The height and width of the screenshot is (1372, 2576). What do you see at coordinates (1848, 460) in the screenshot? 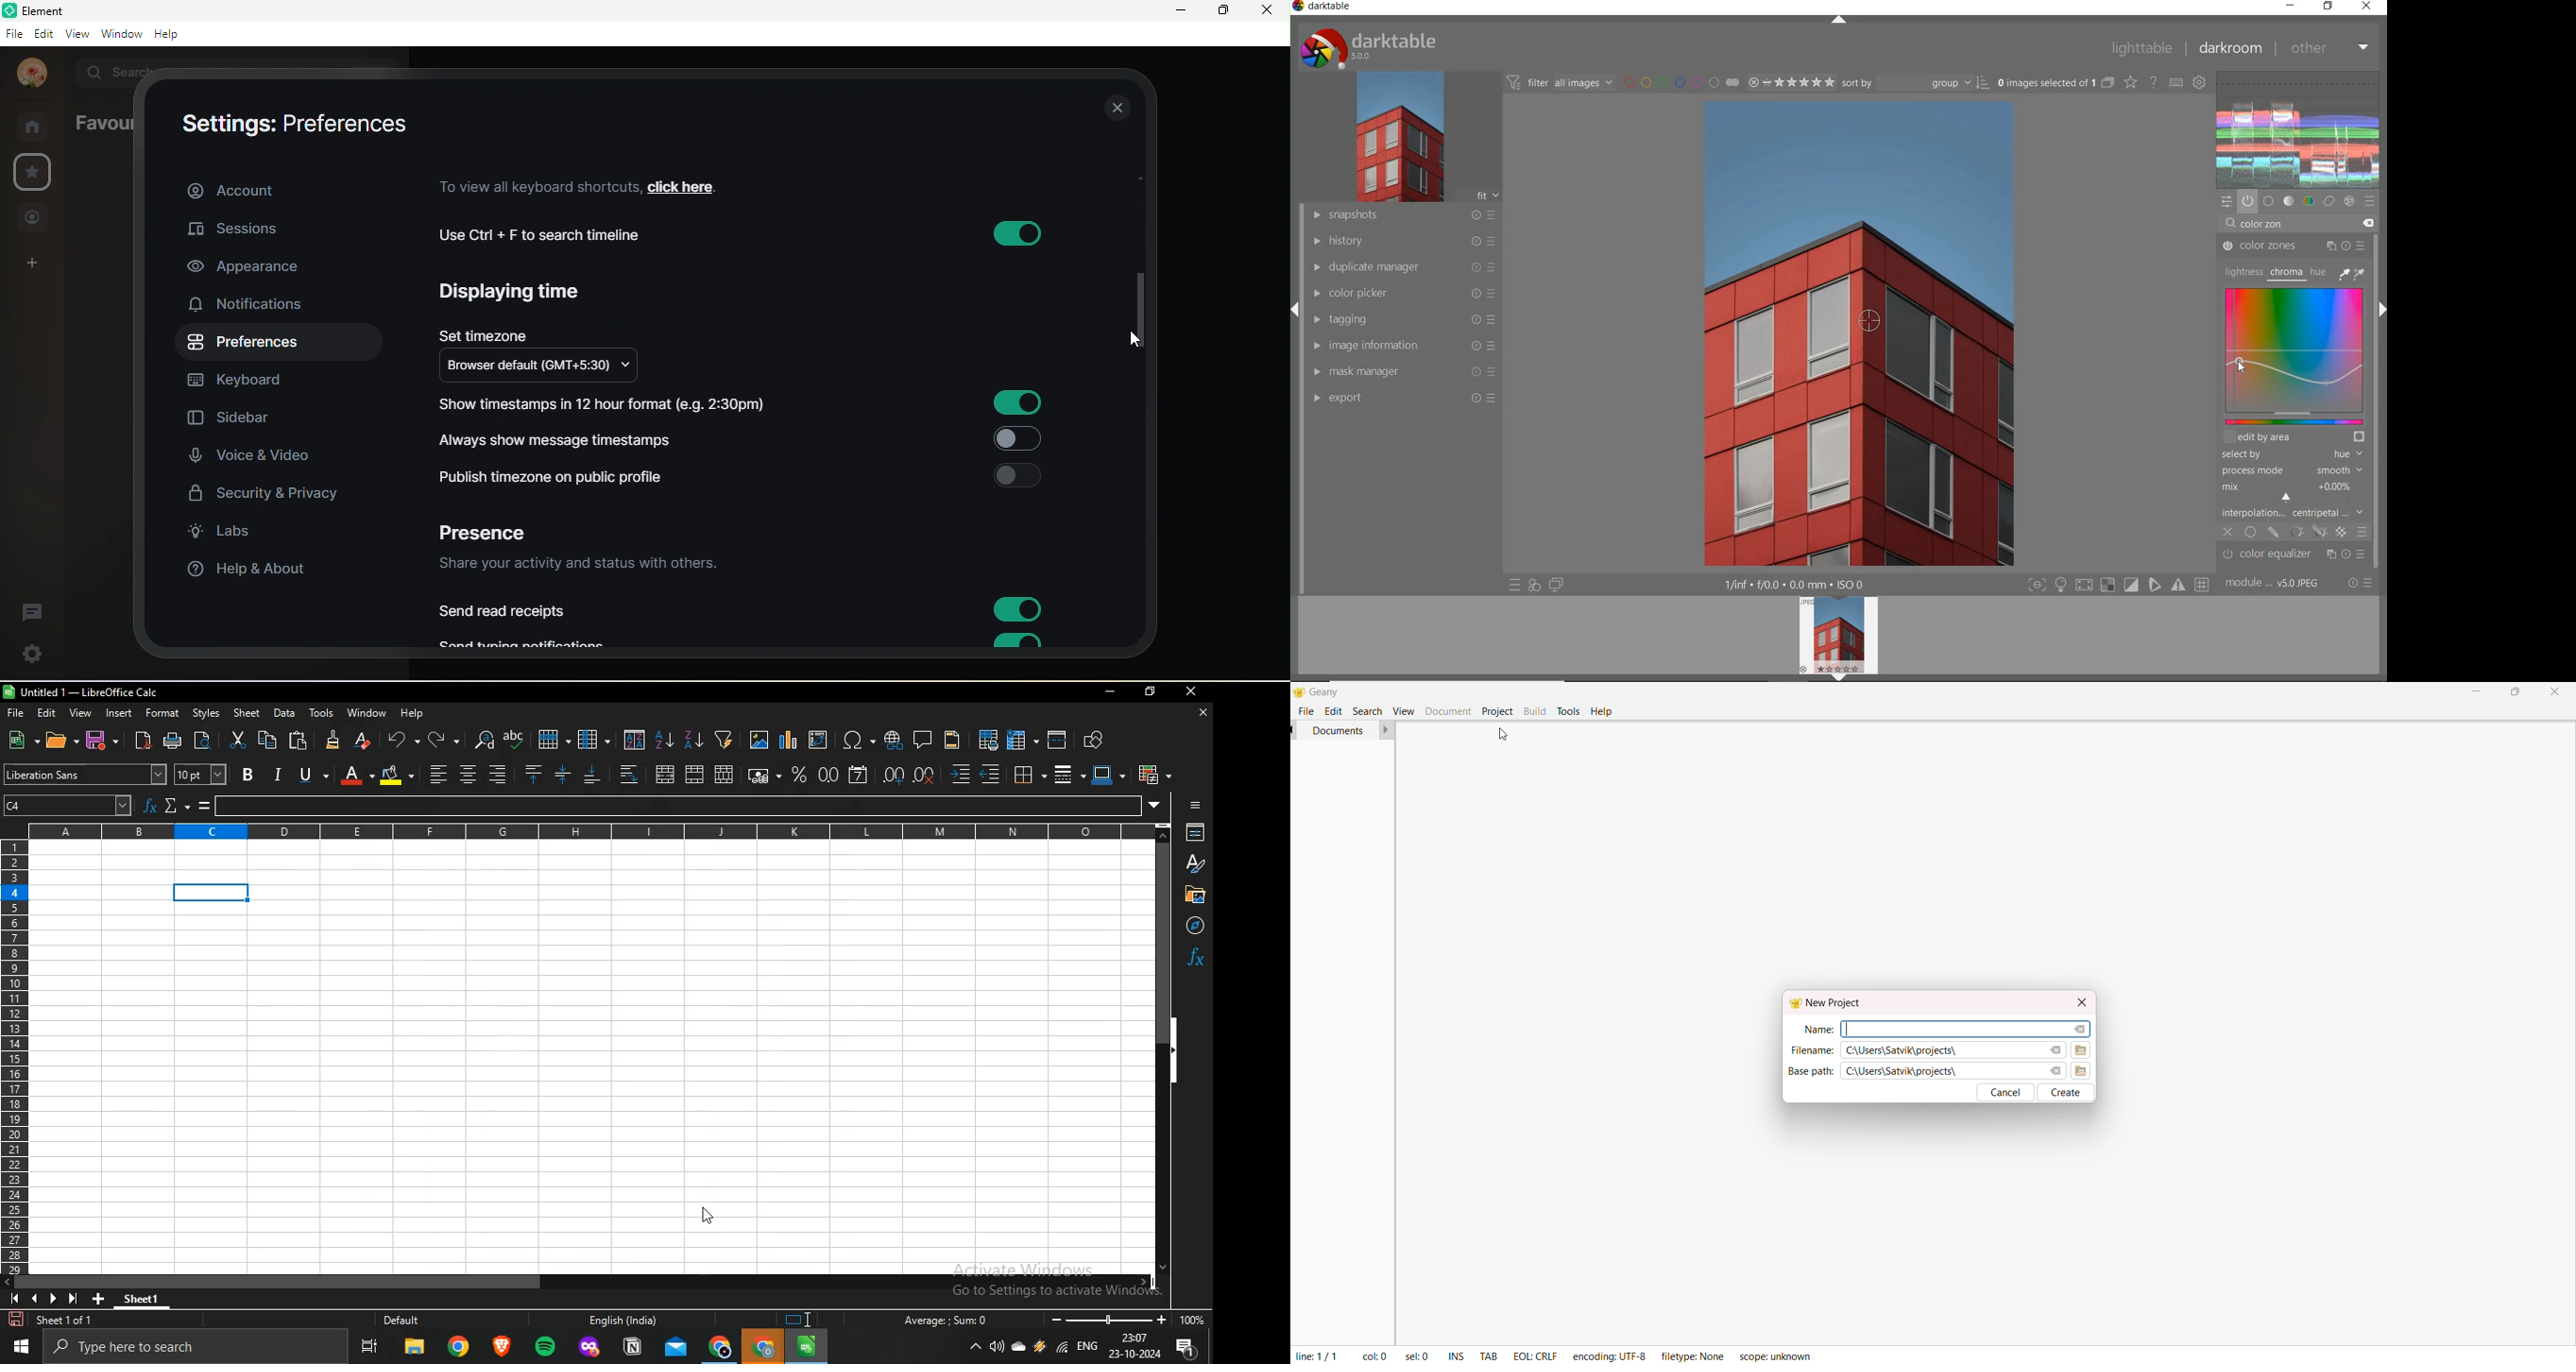
I see `selected image` at bounding box center [1848, 460].